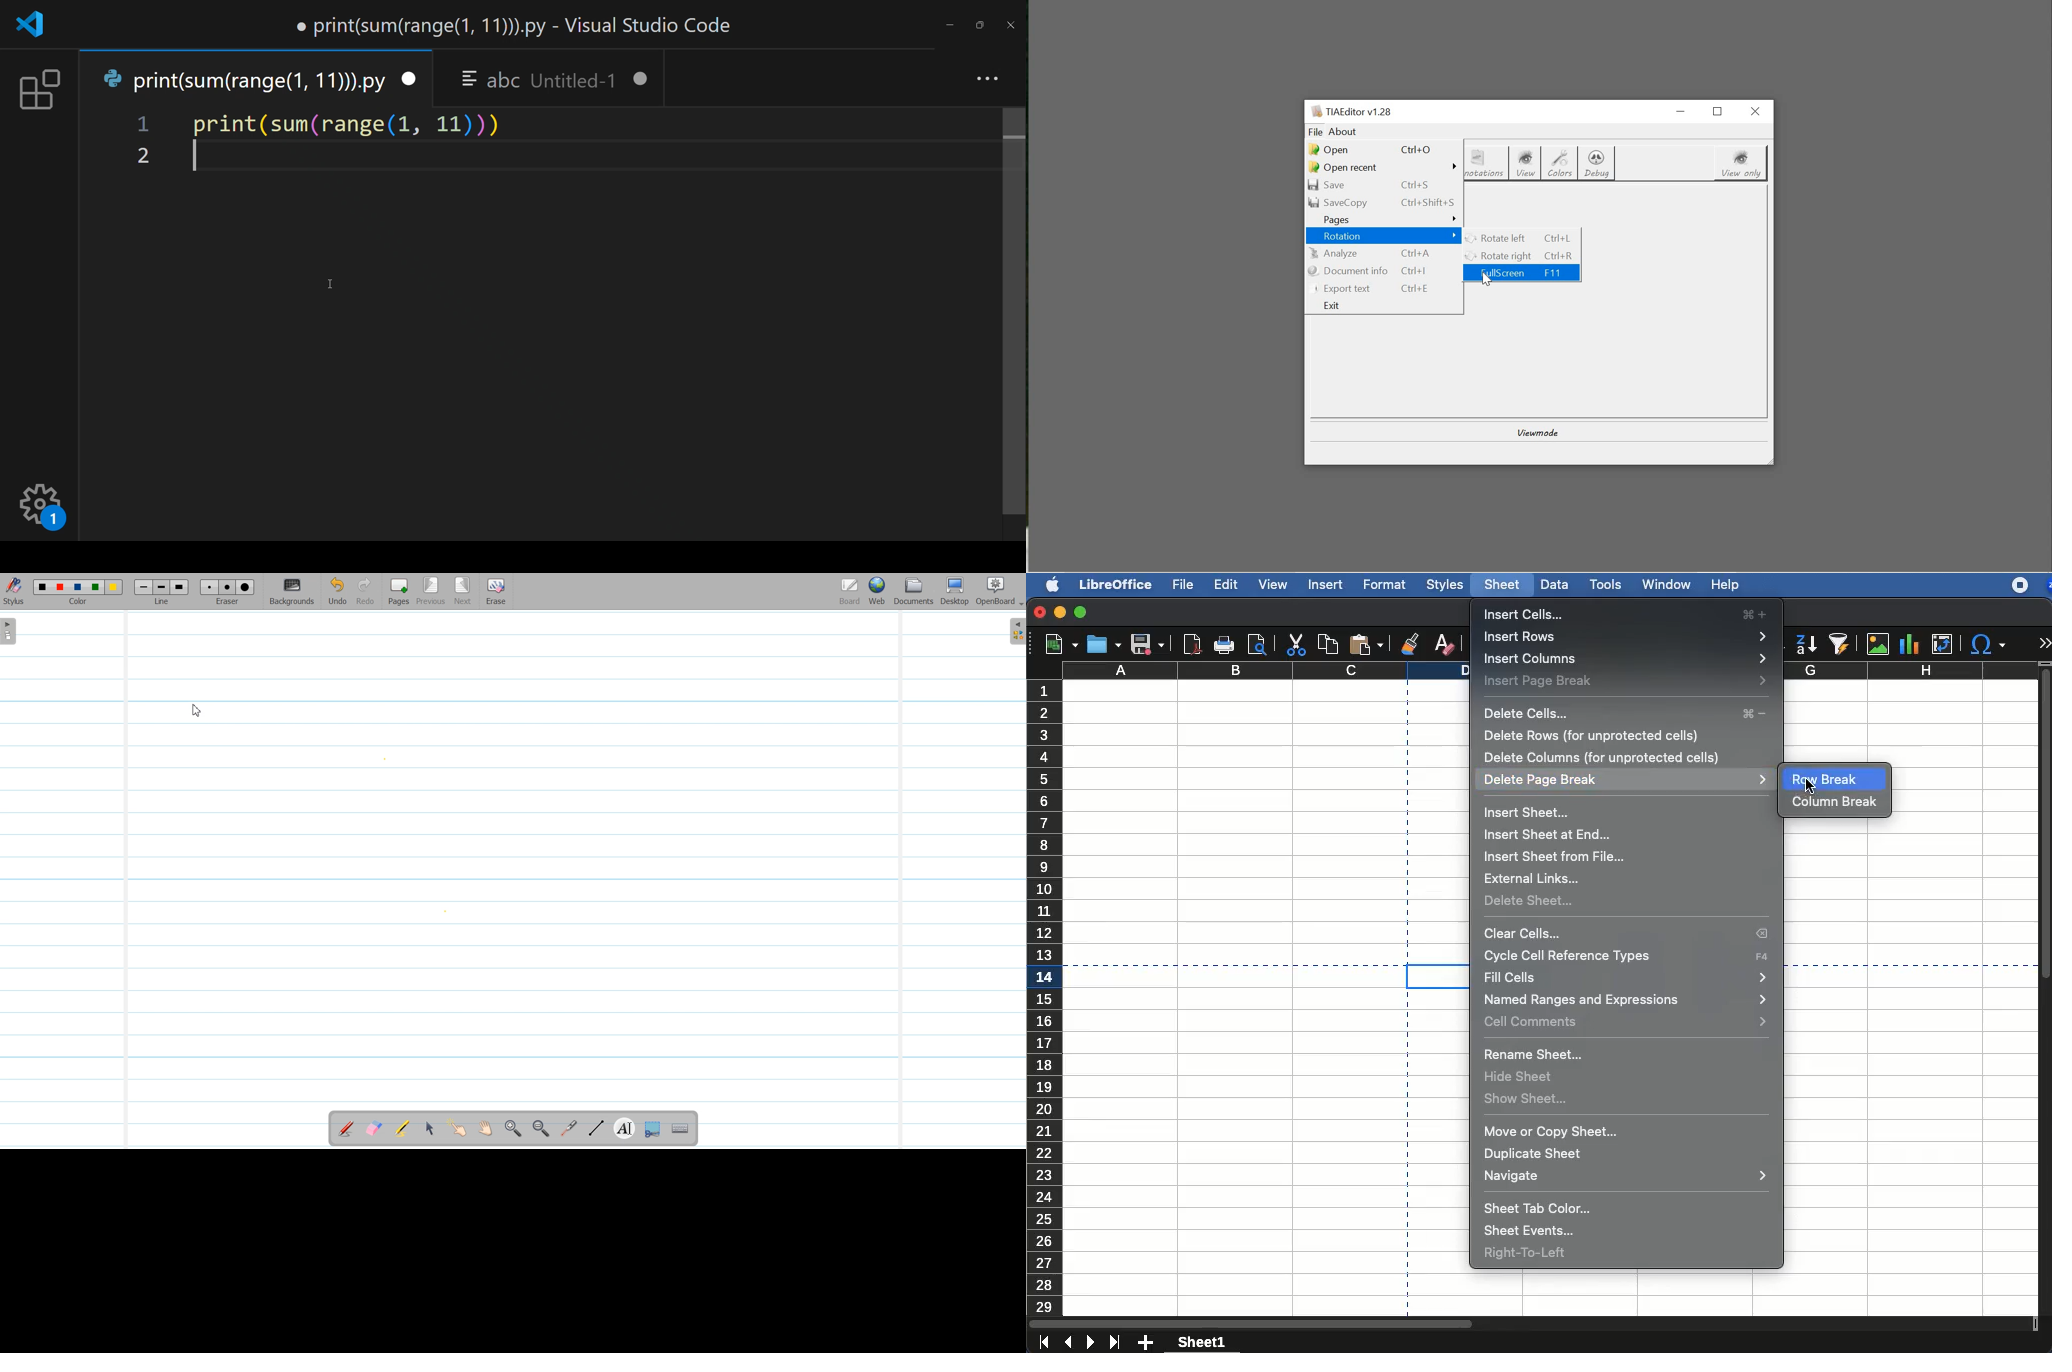 The image size is (2072, 1372). Describe the element at coordinates (347, 124) in the screenshot. I see `print(sum(range(1, 11)))` at that location.